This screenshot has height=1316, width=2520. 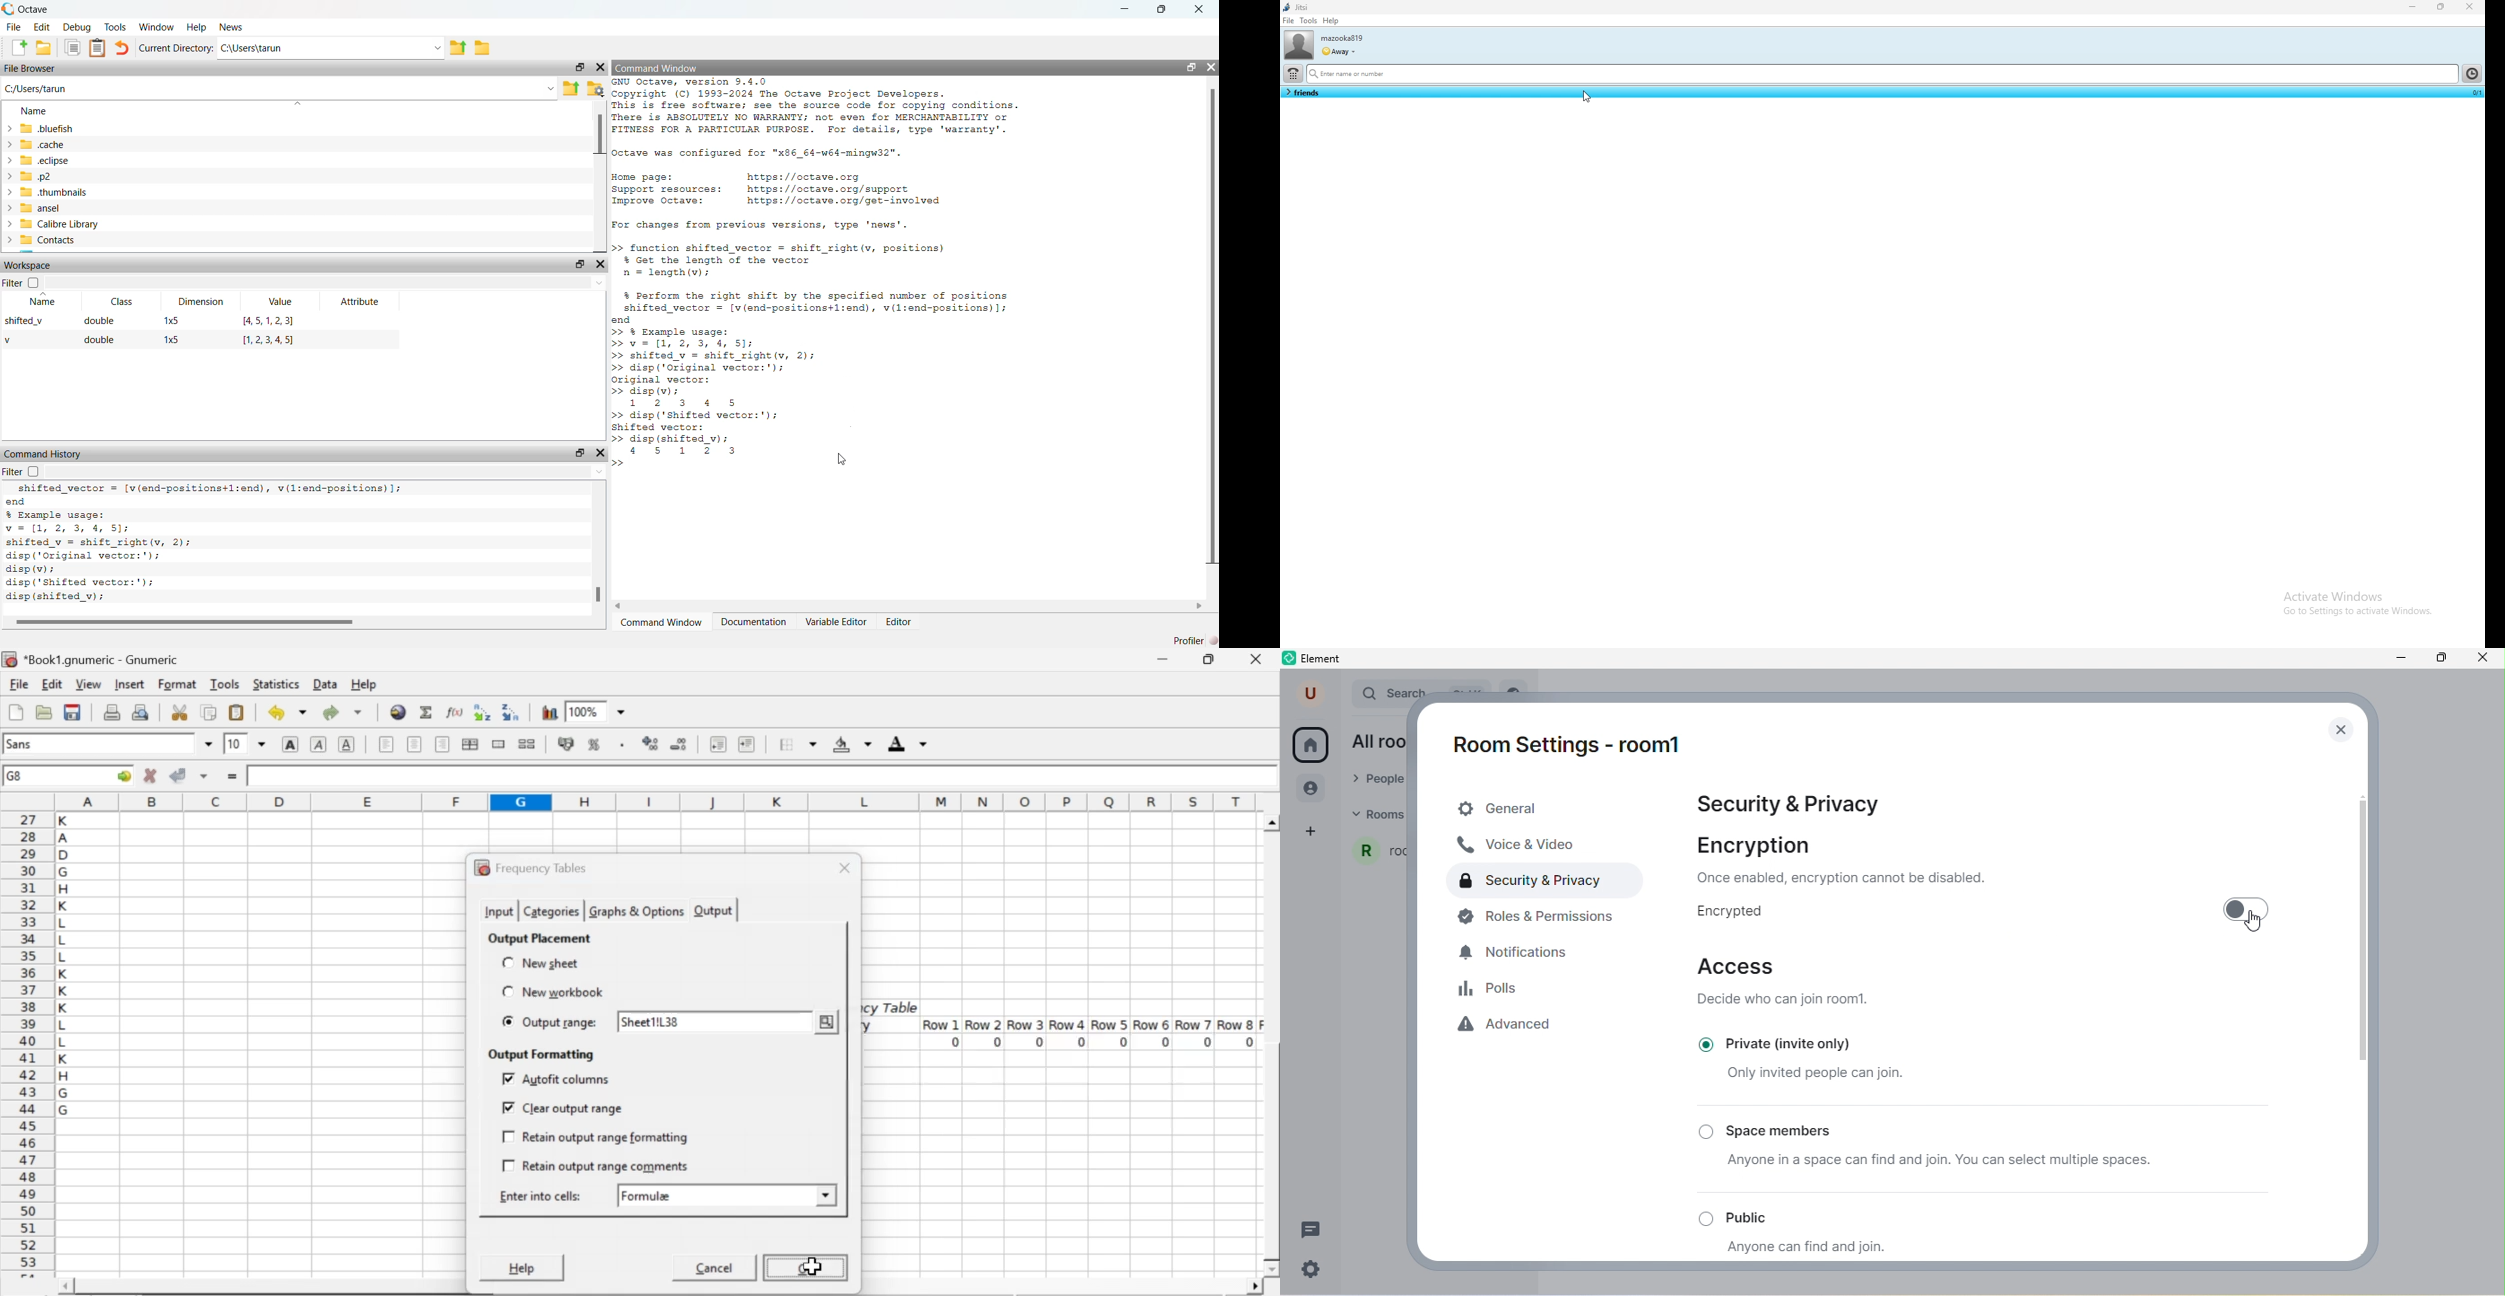 I want to click on dialpad, so click(x=1293, y=74).